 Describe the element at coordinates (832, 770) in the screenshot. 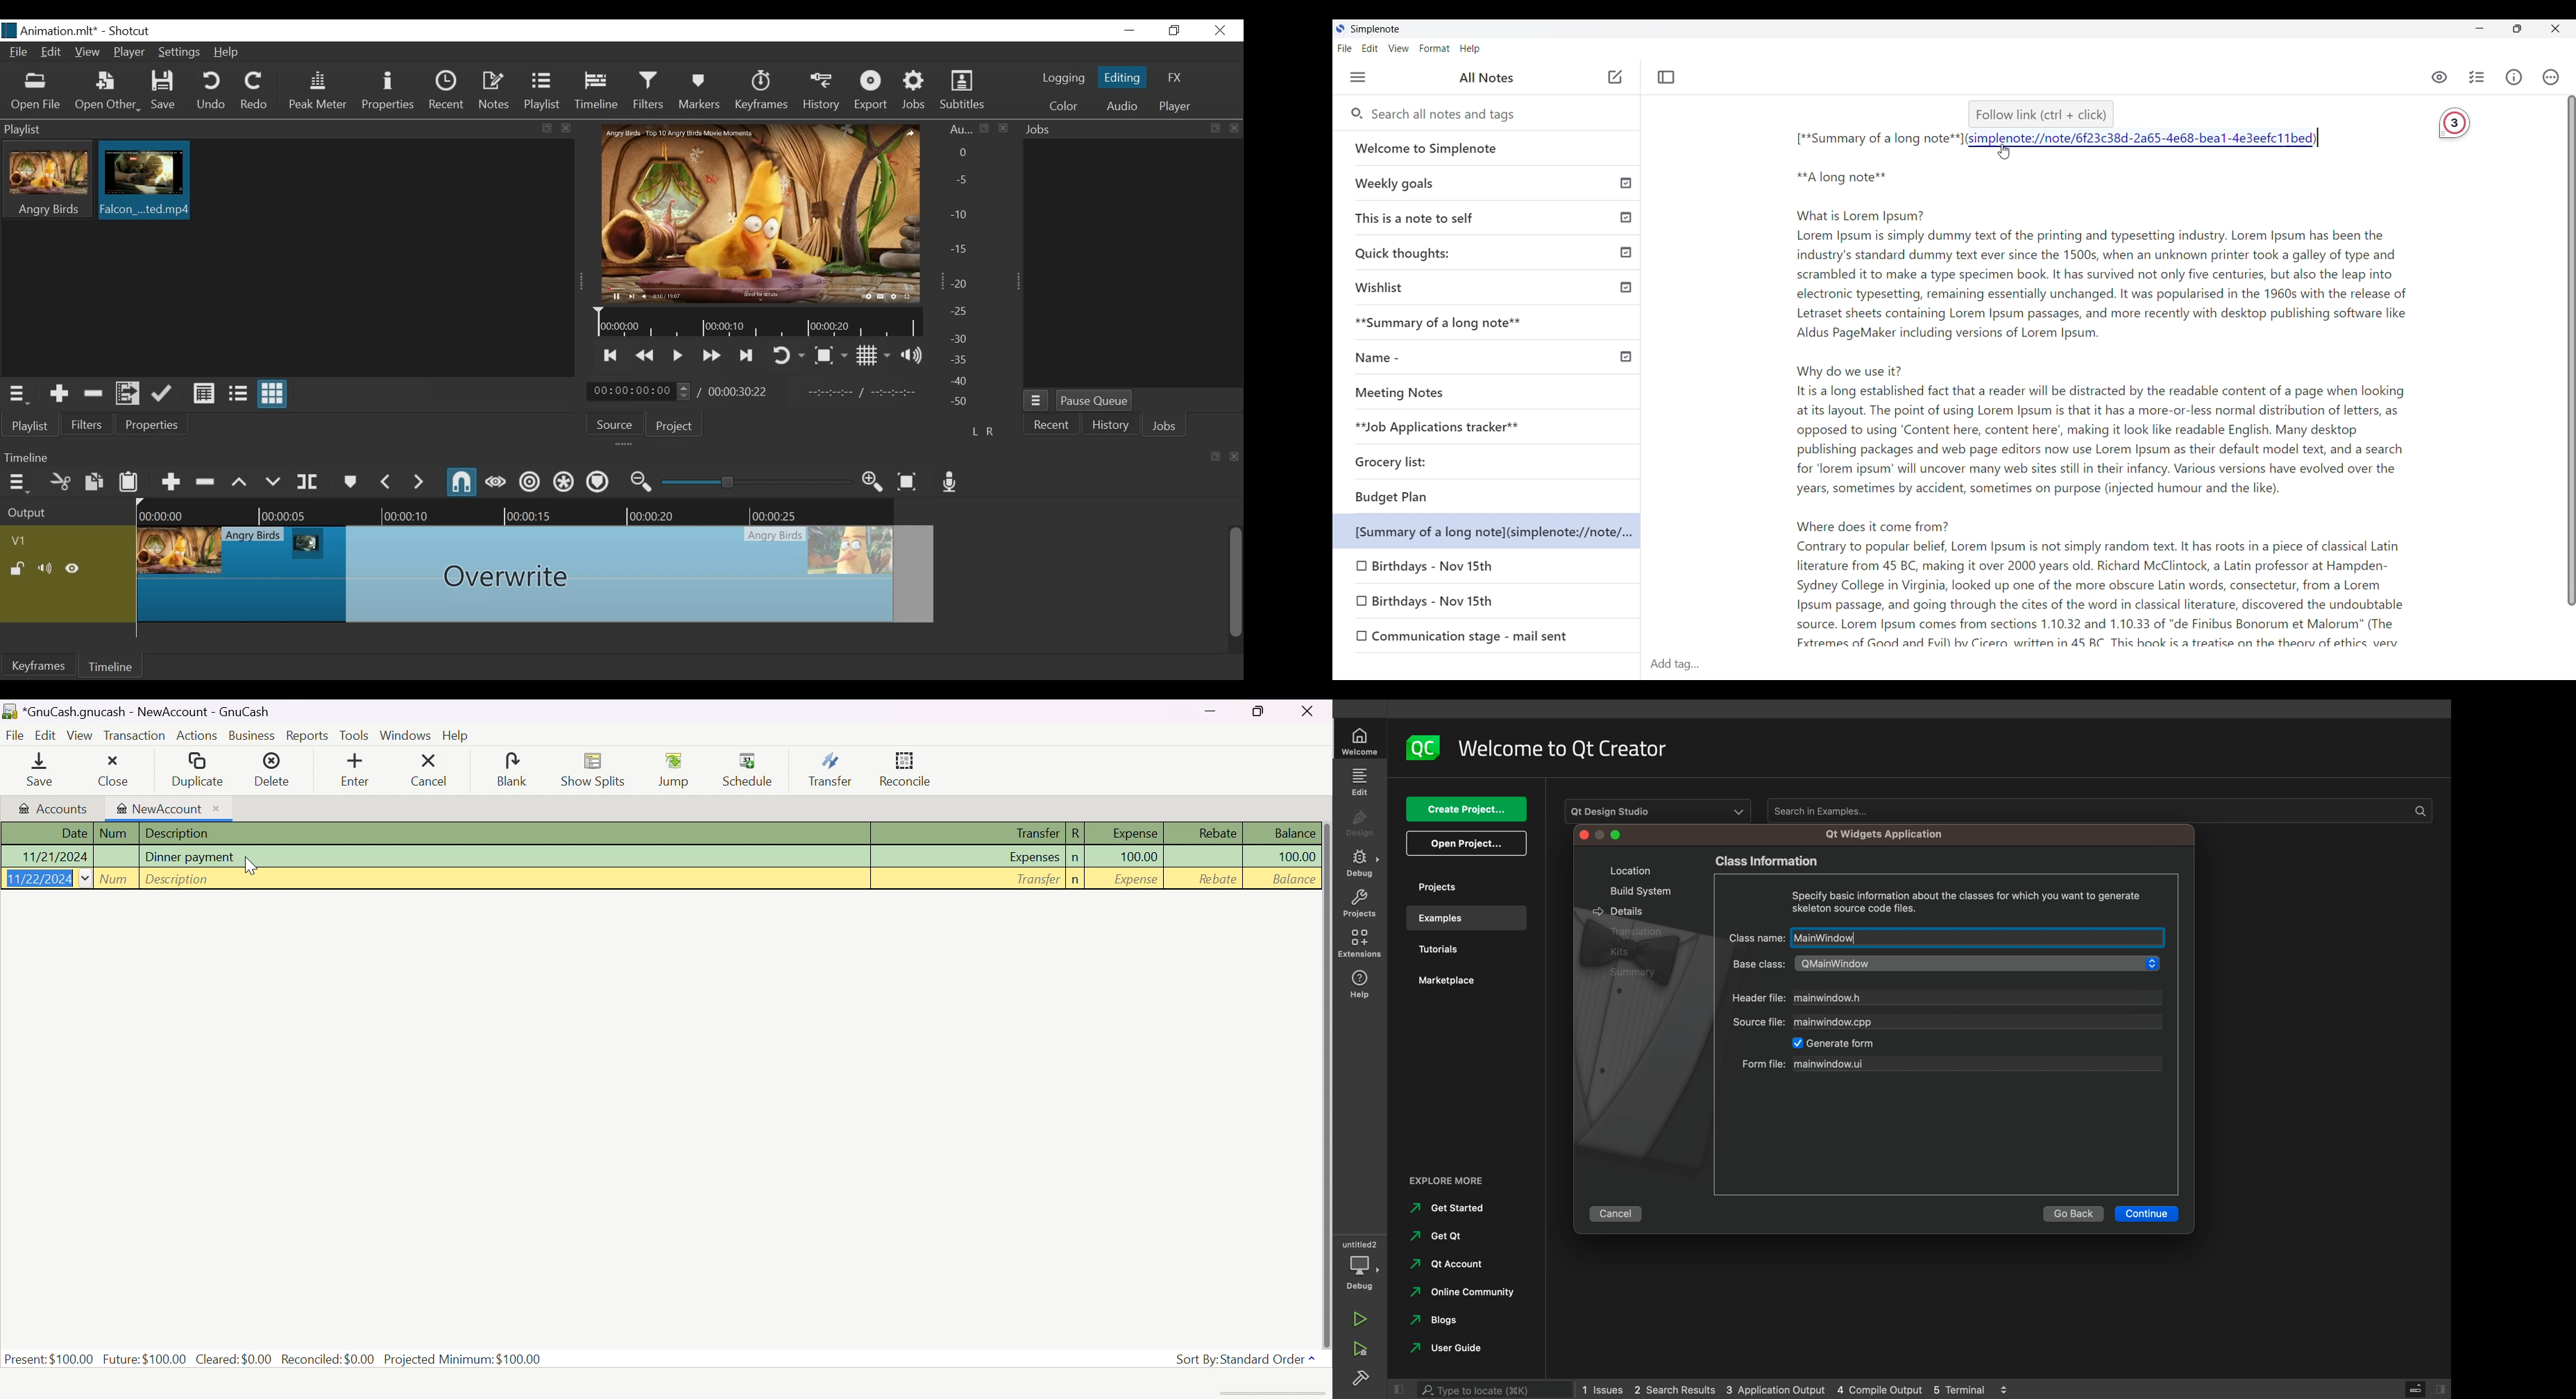

I see `Transfer` at that location.